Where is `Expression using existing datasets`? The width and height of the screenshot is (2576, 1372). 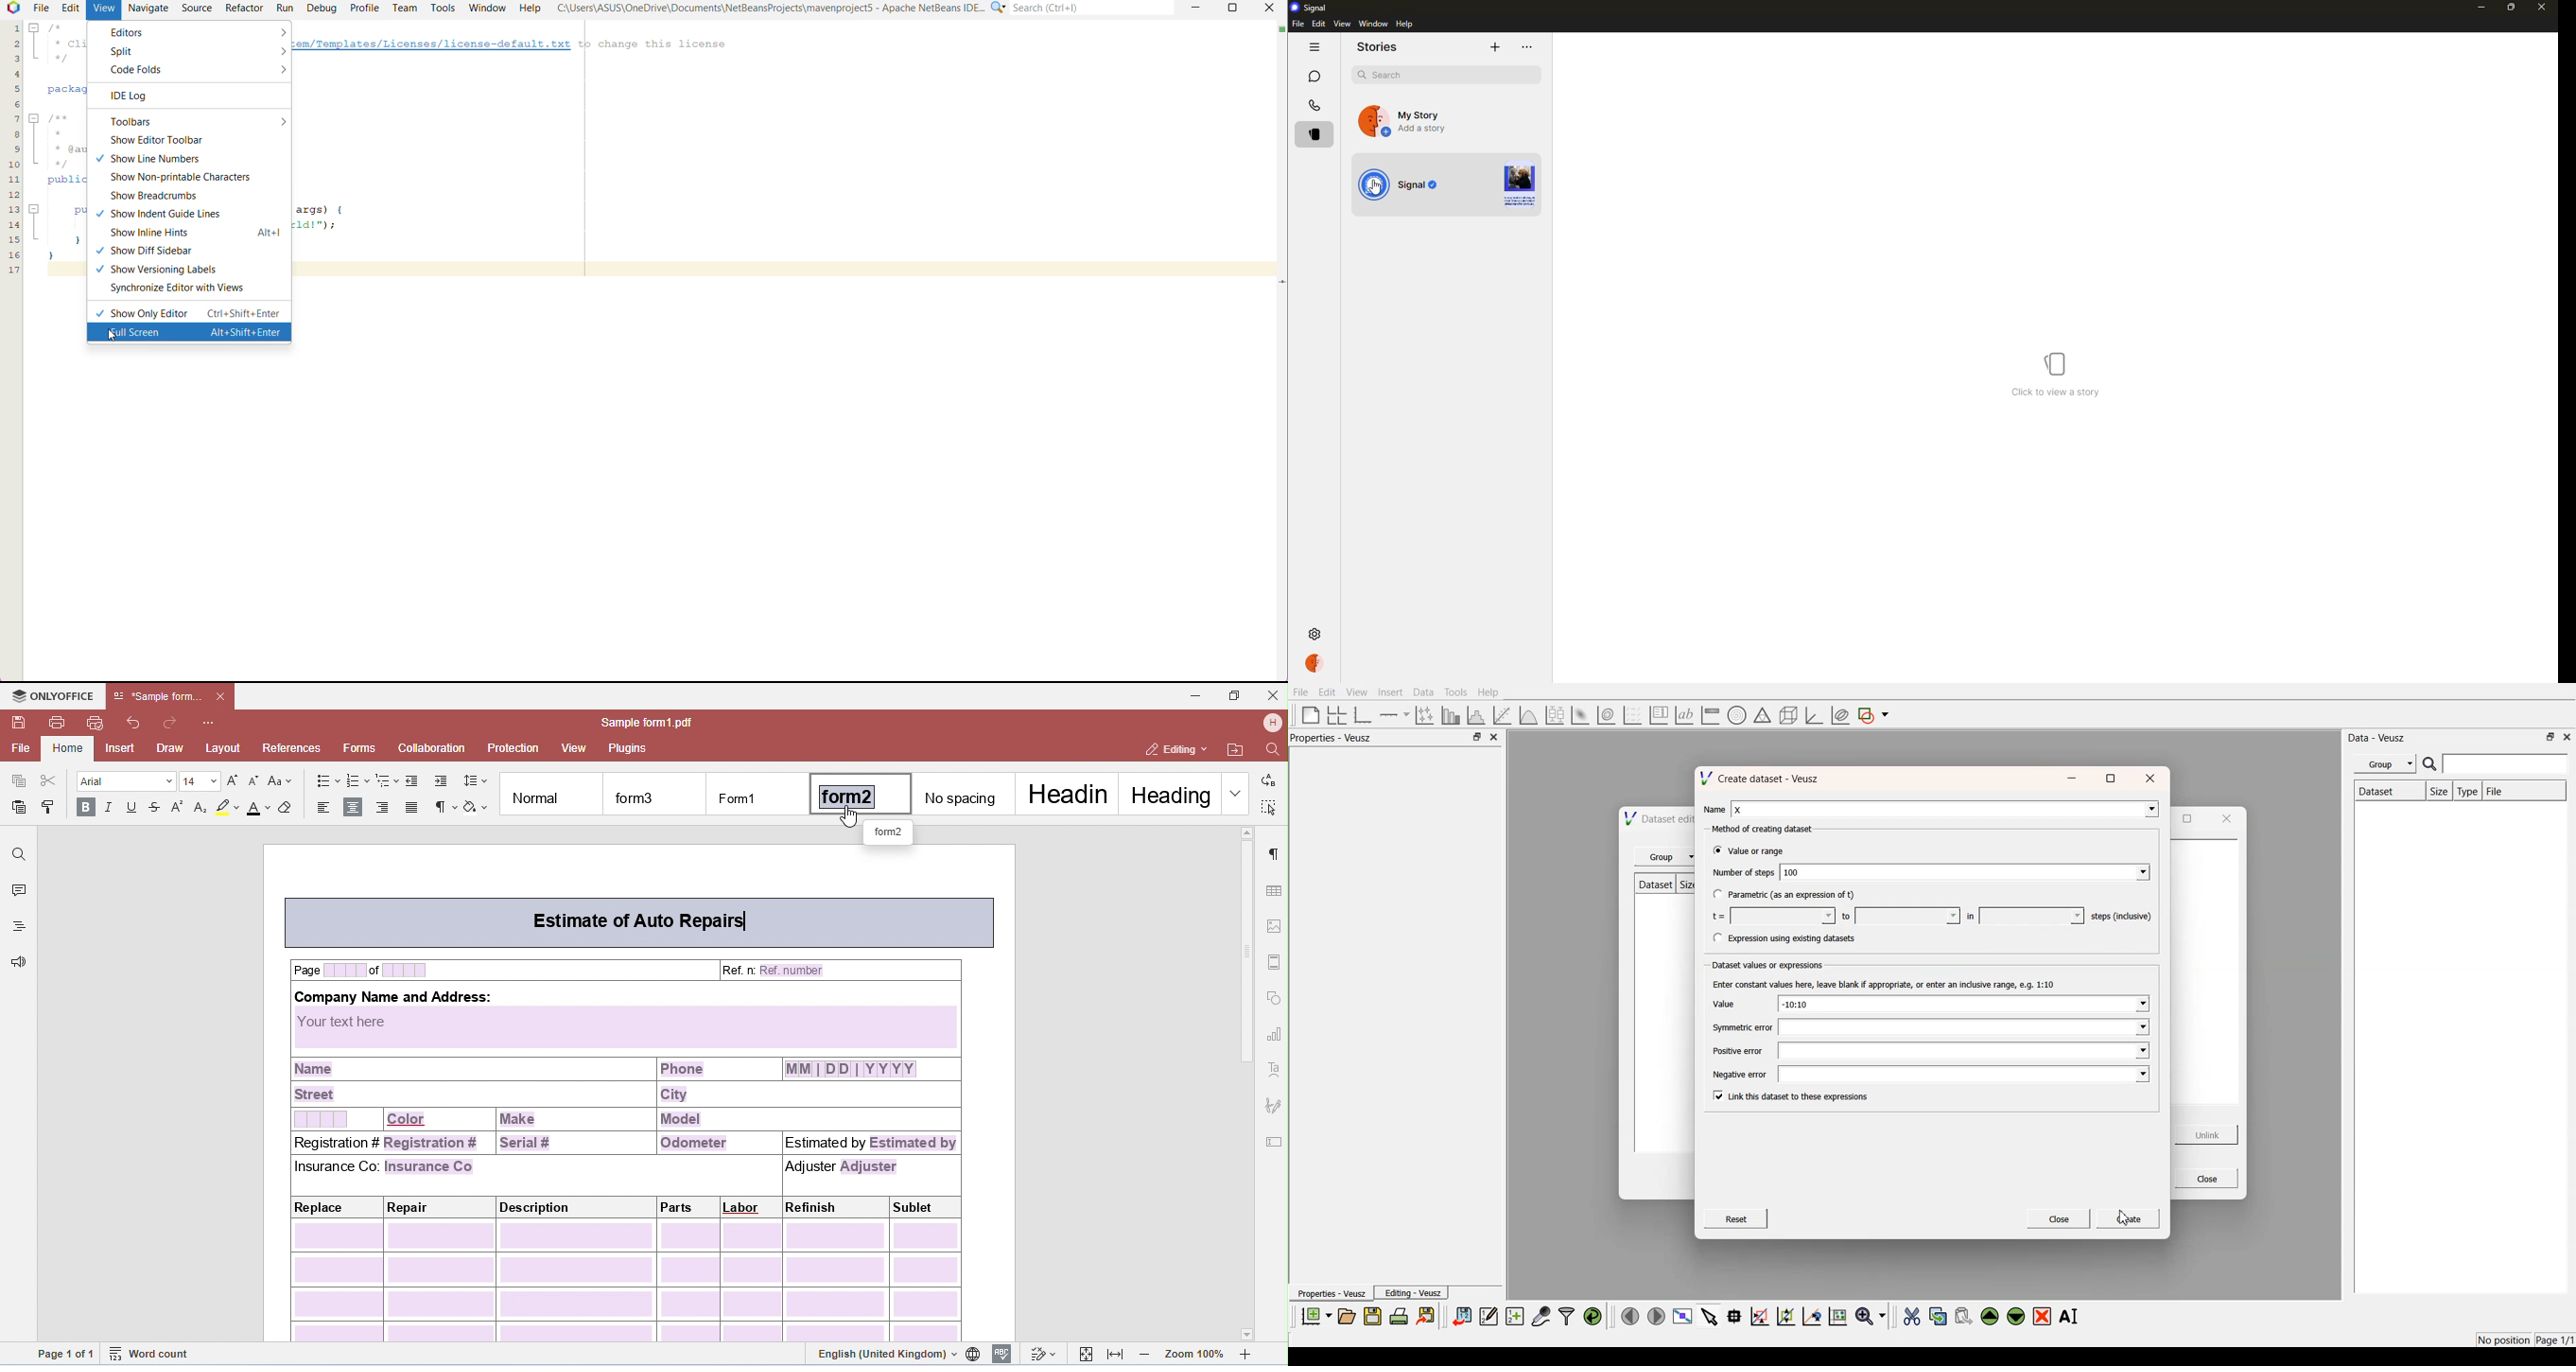
Expression using existing datasets is located at coordinates (1794, 939).